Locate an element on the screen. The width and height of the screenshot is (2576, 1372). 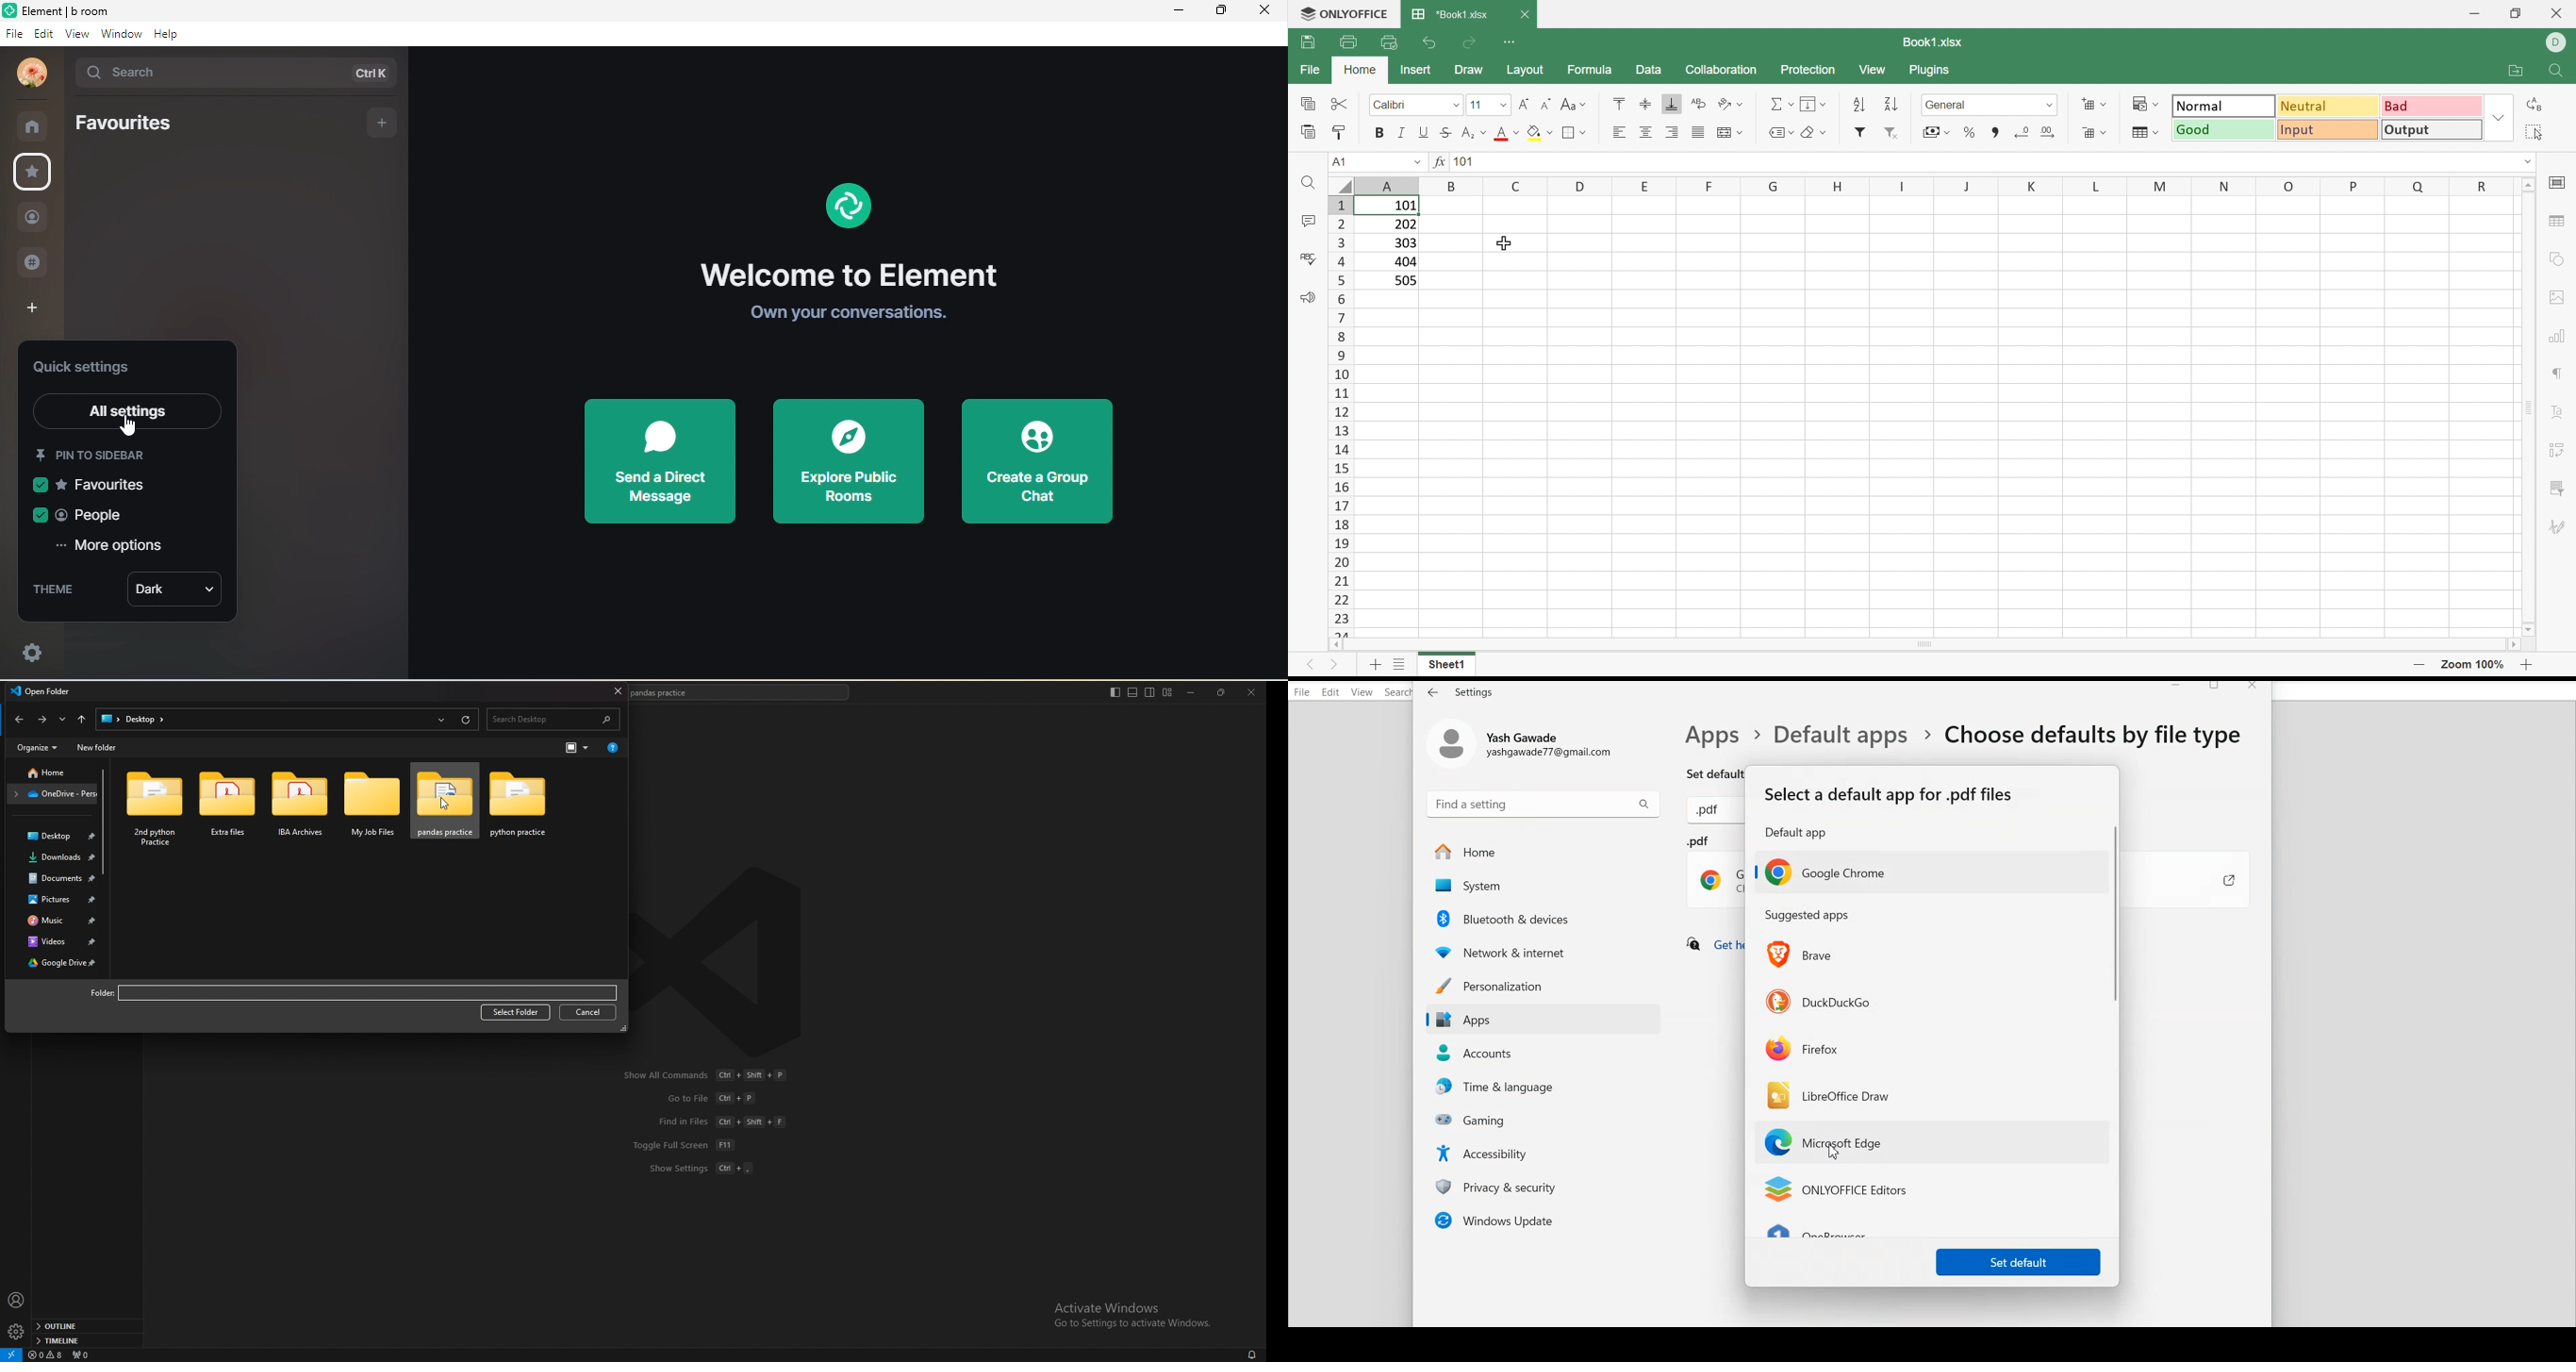
Home is located at coordinates (1543, 852).